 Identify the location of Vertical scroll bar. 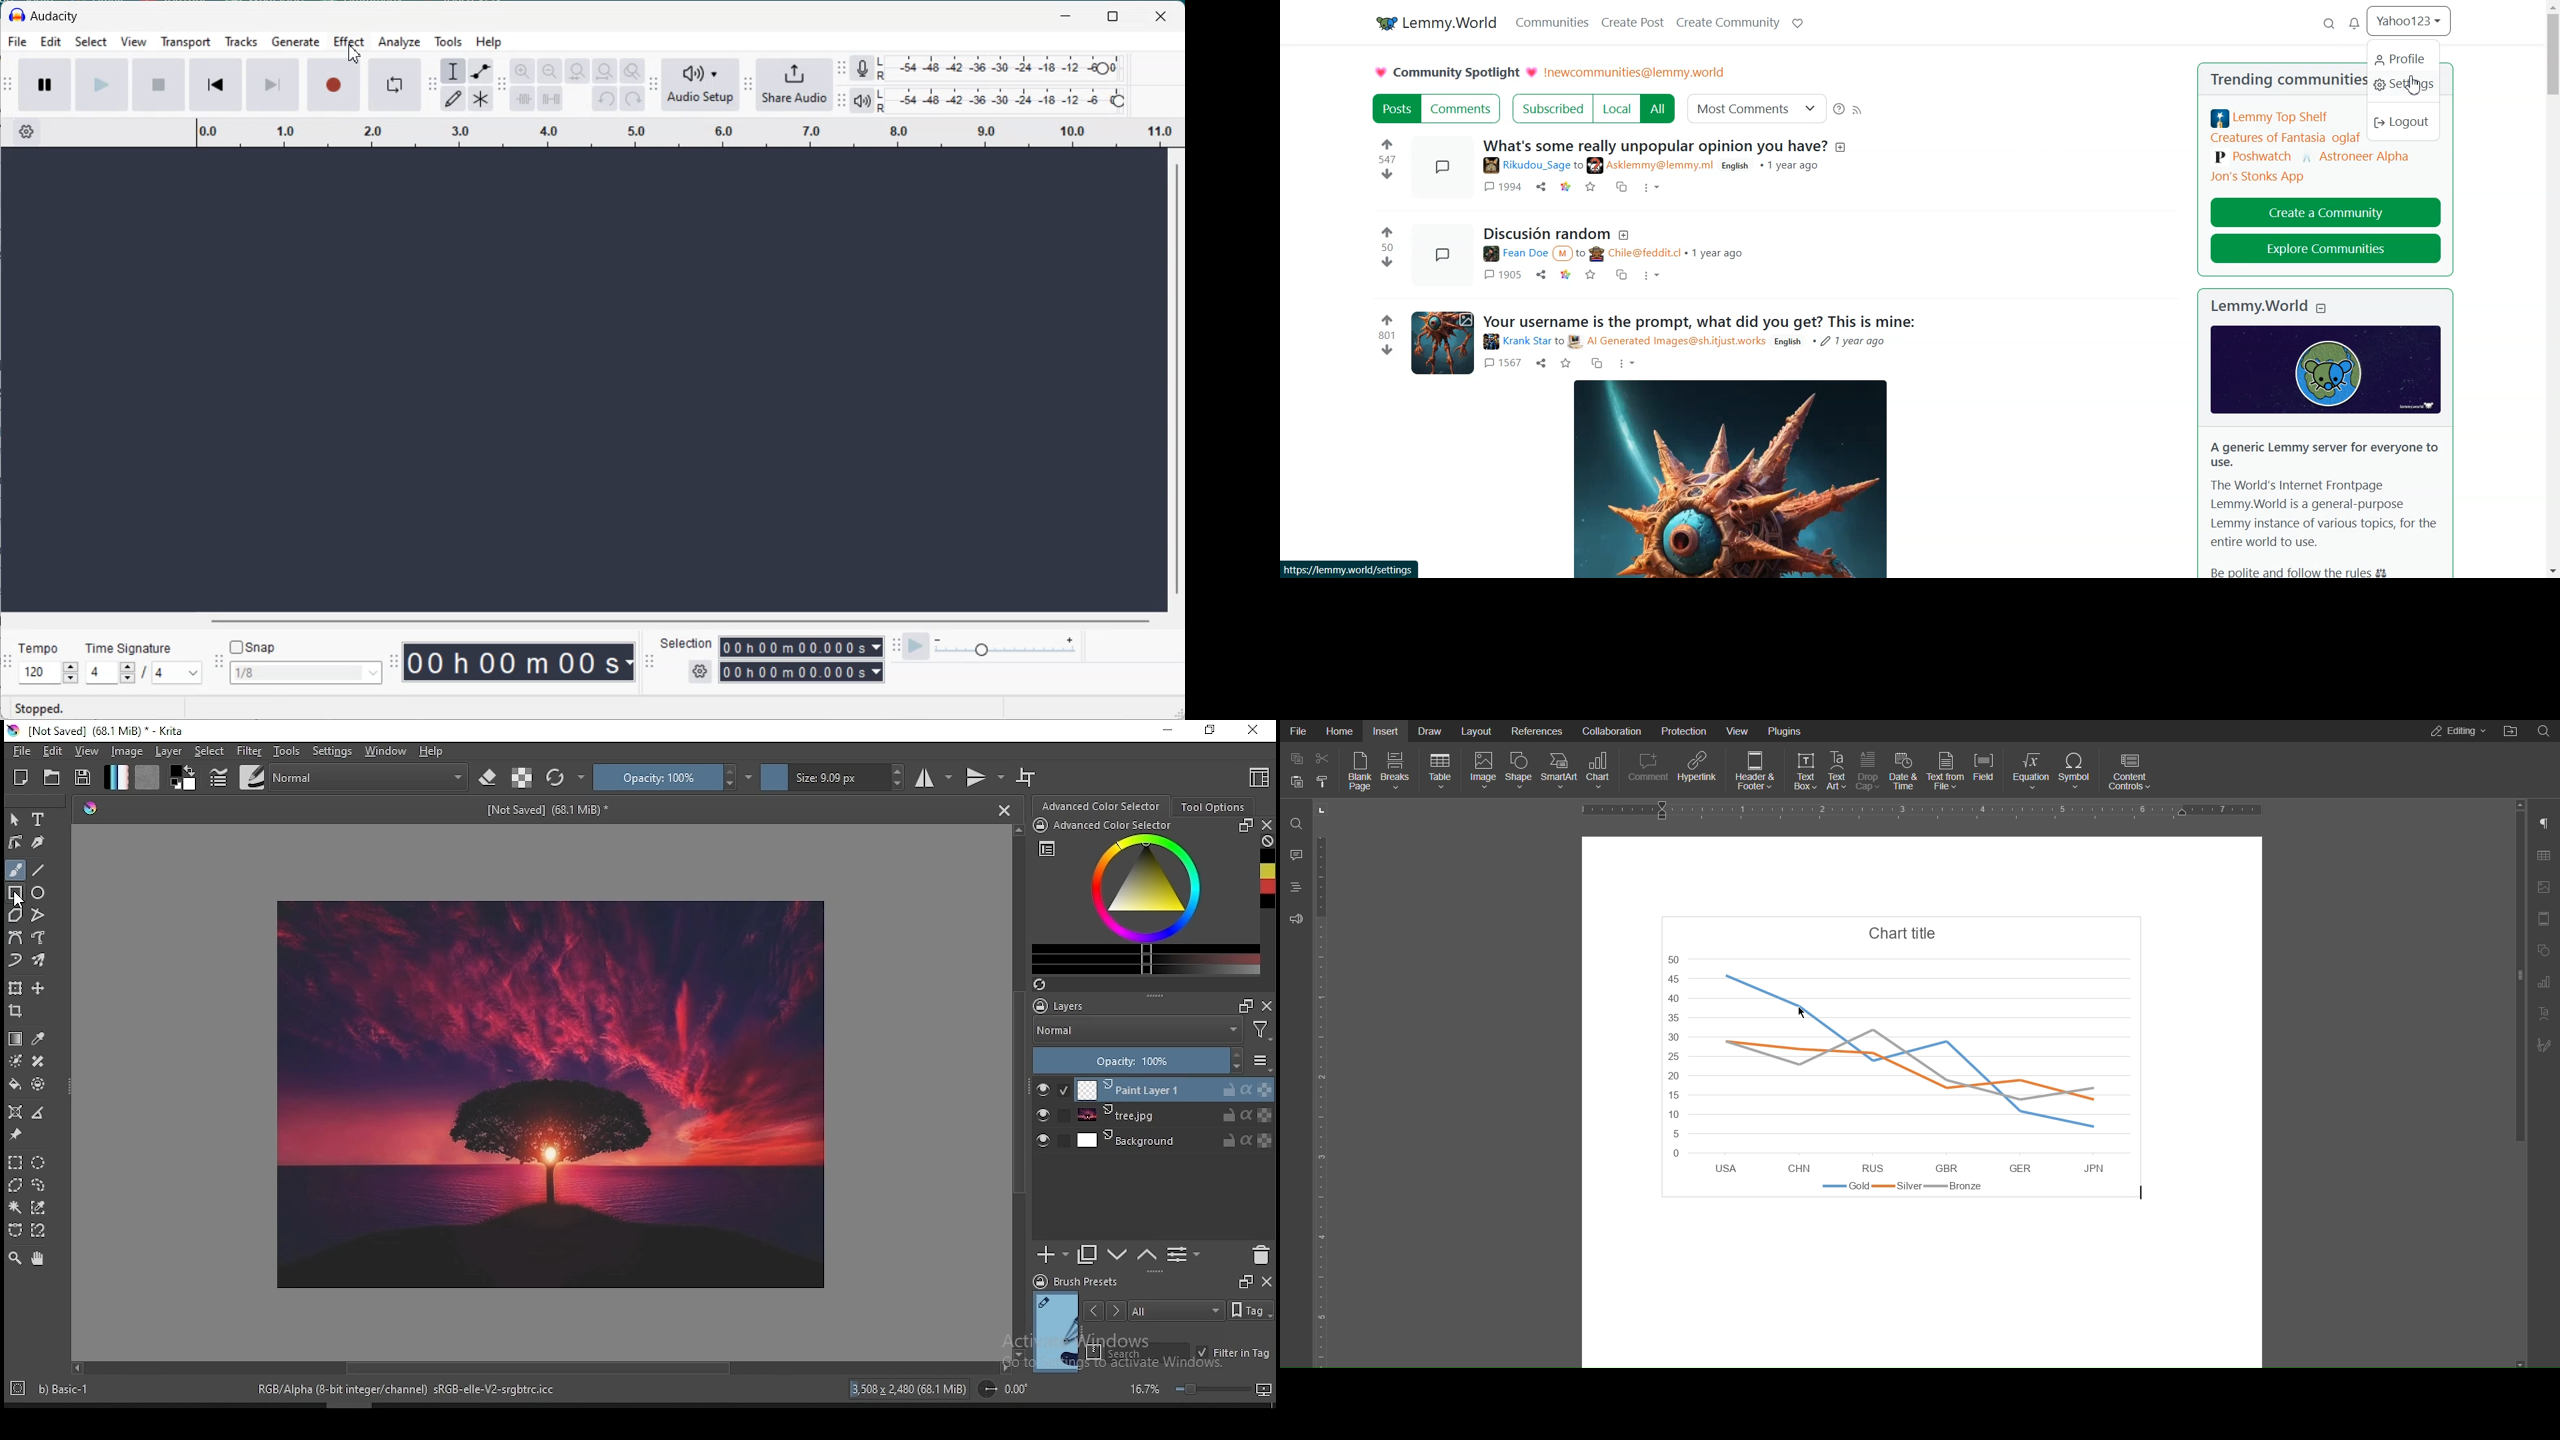
(1178, 380).